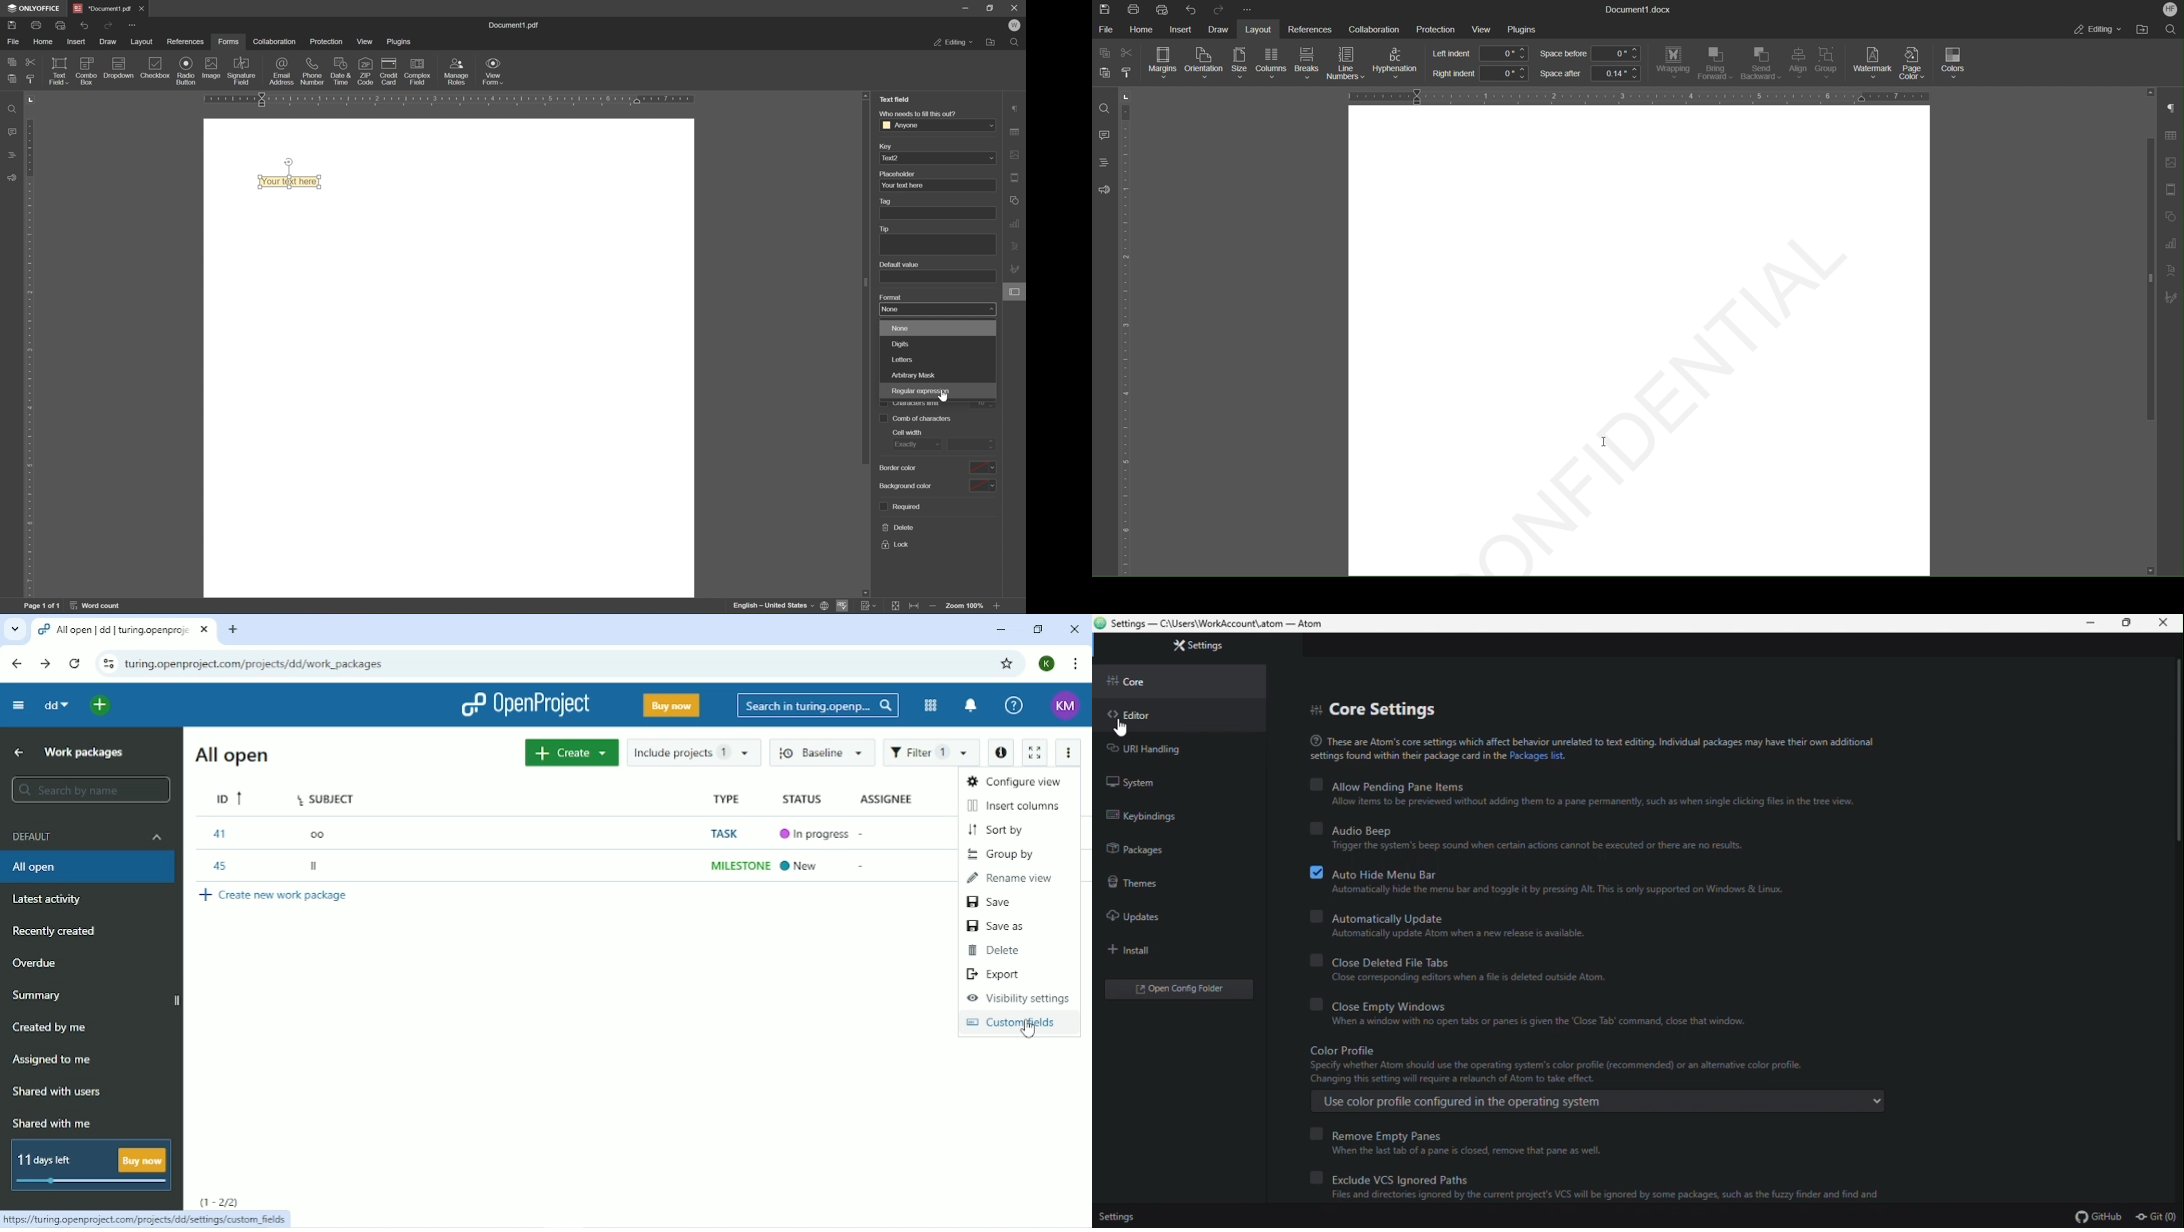  I want to click on save, so click(12, 26).